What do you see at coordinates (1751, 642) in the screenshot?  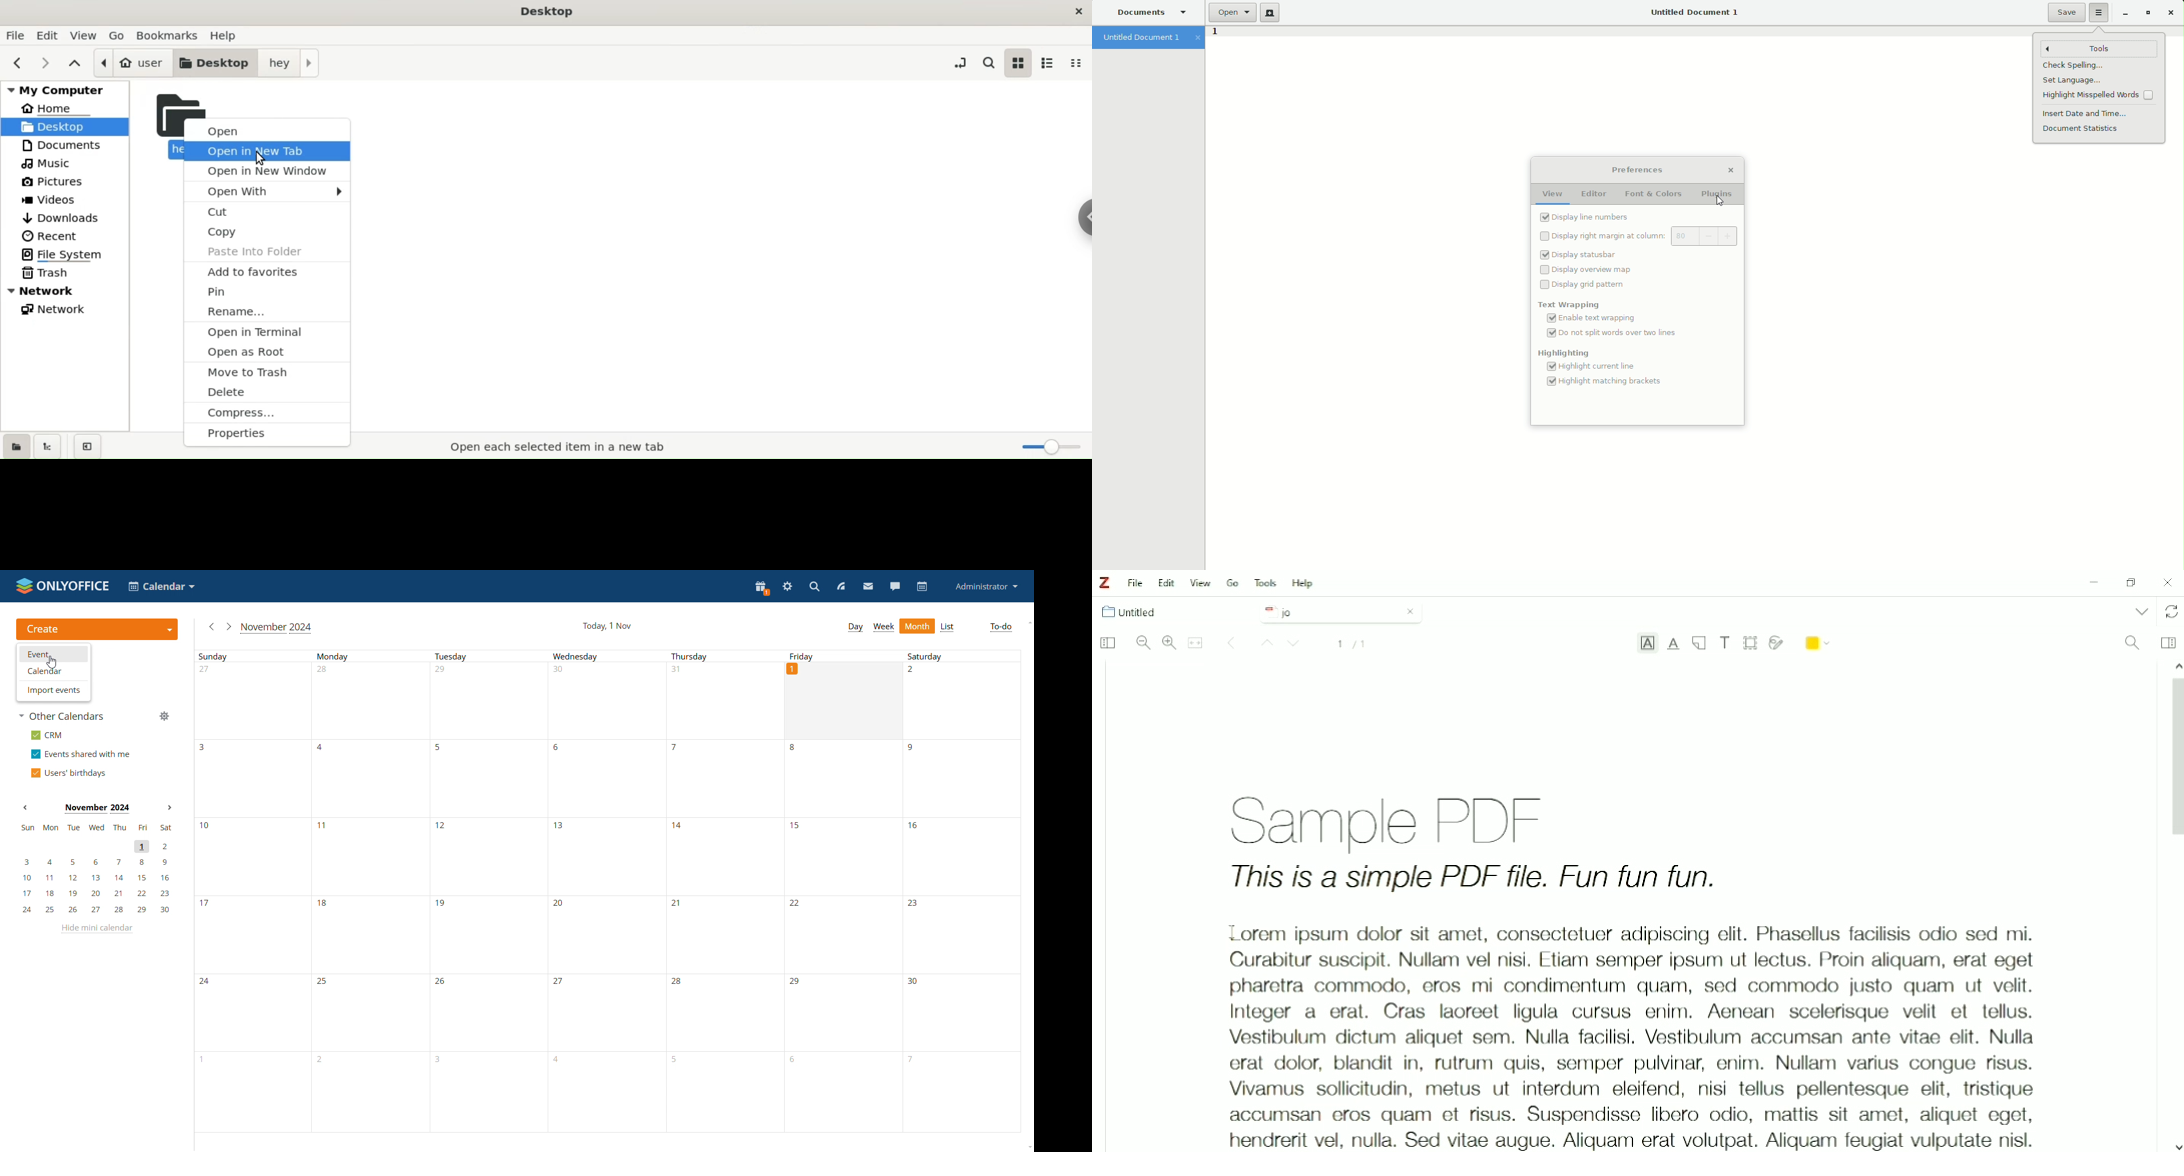 I see `Select Area` at bounding box center [1751, 642].